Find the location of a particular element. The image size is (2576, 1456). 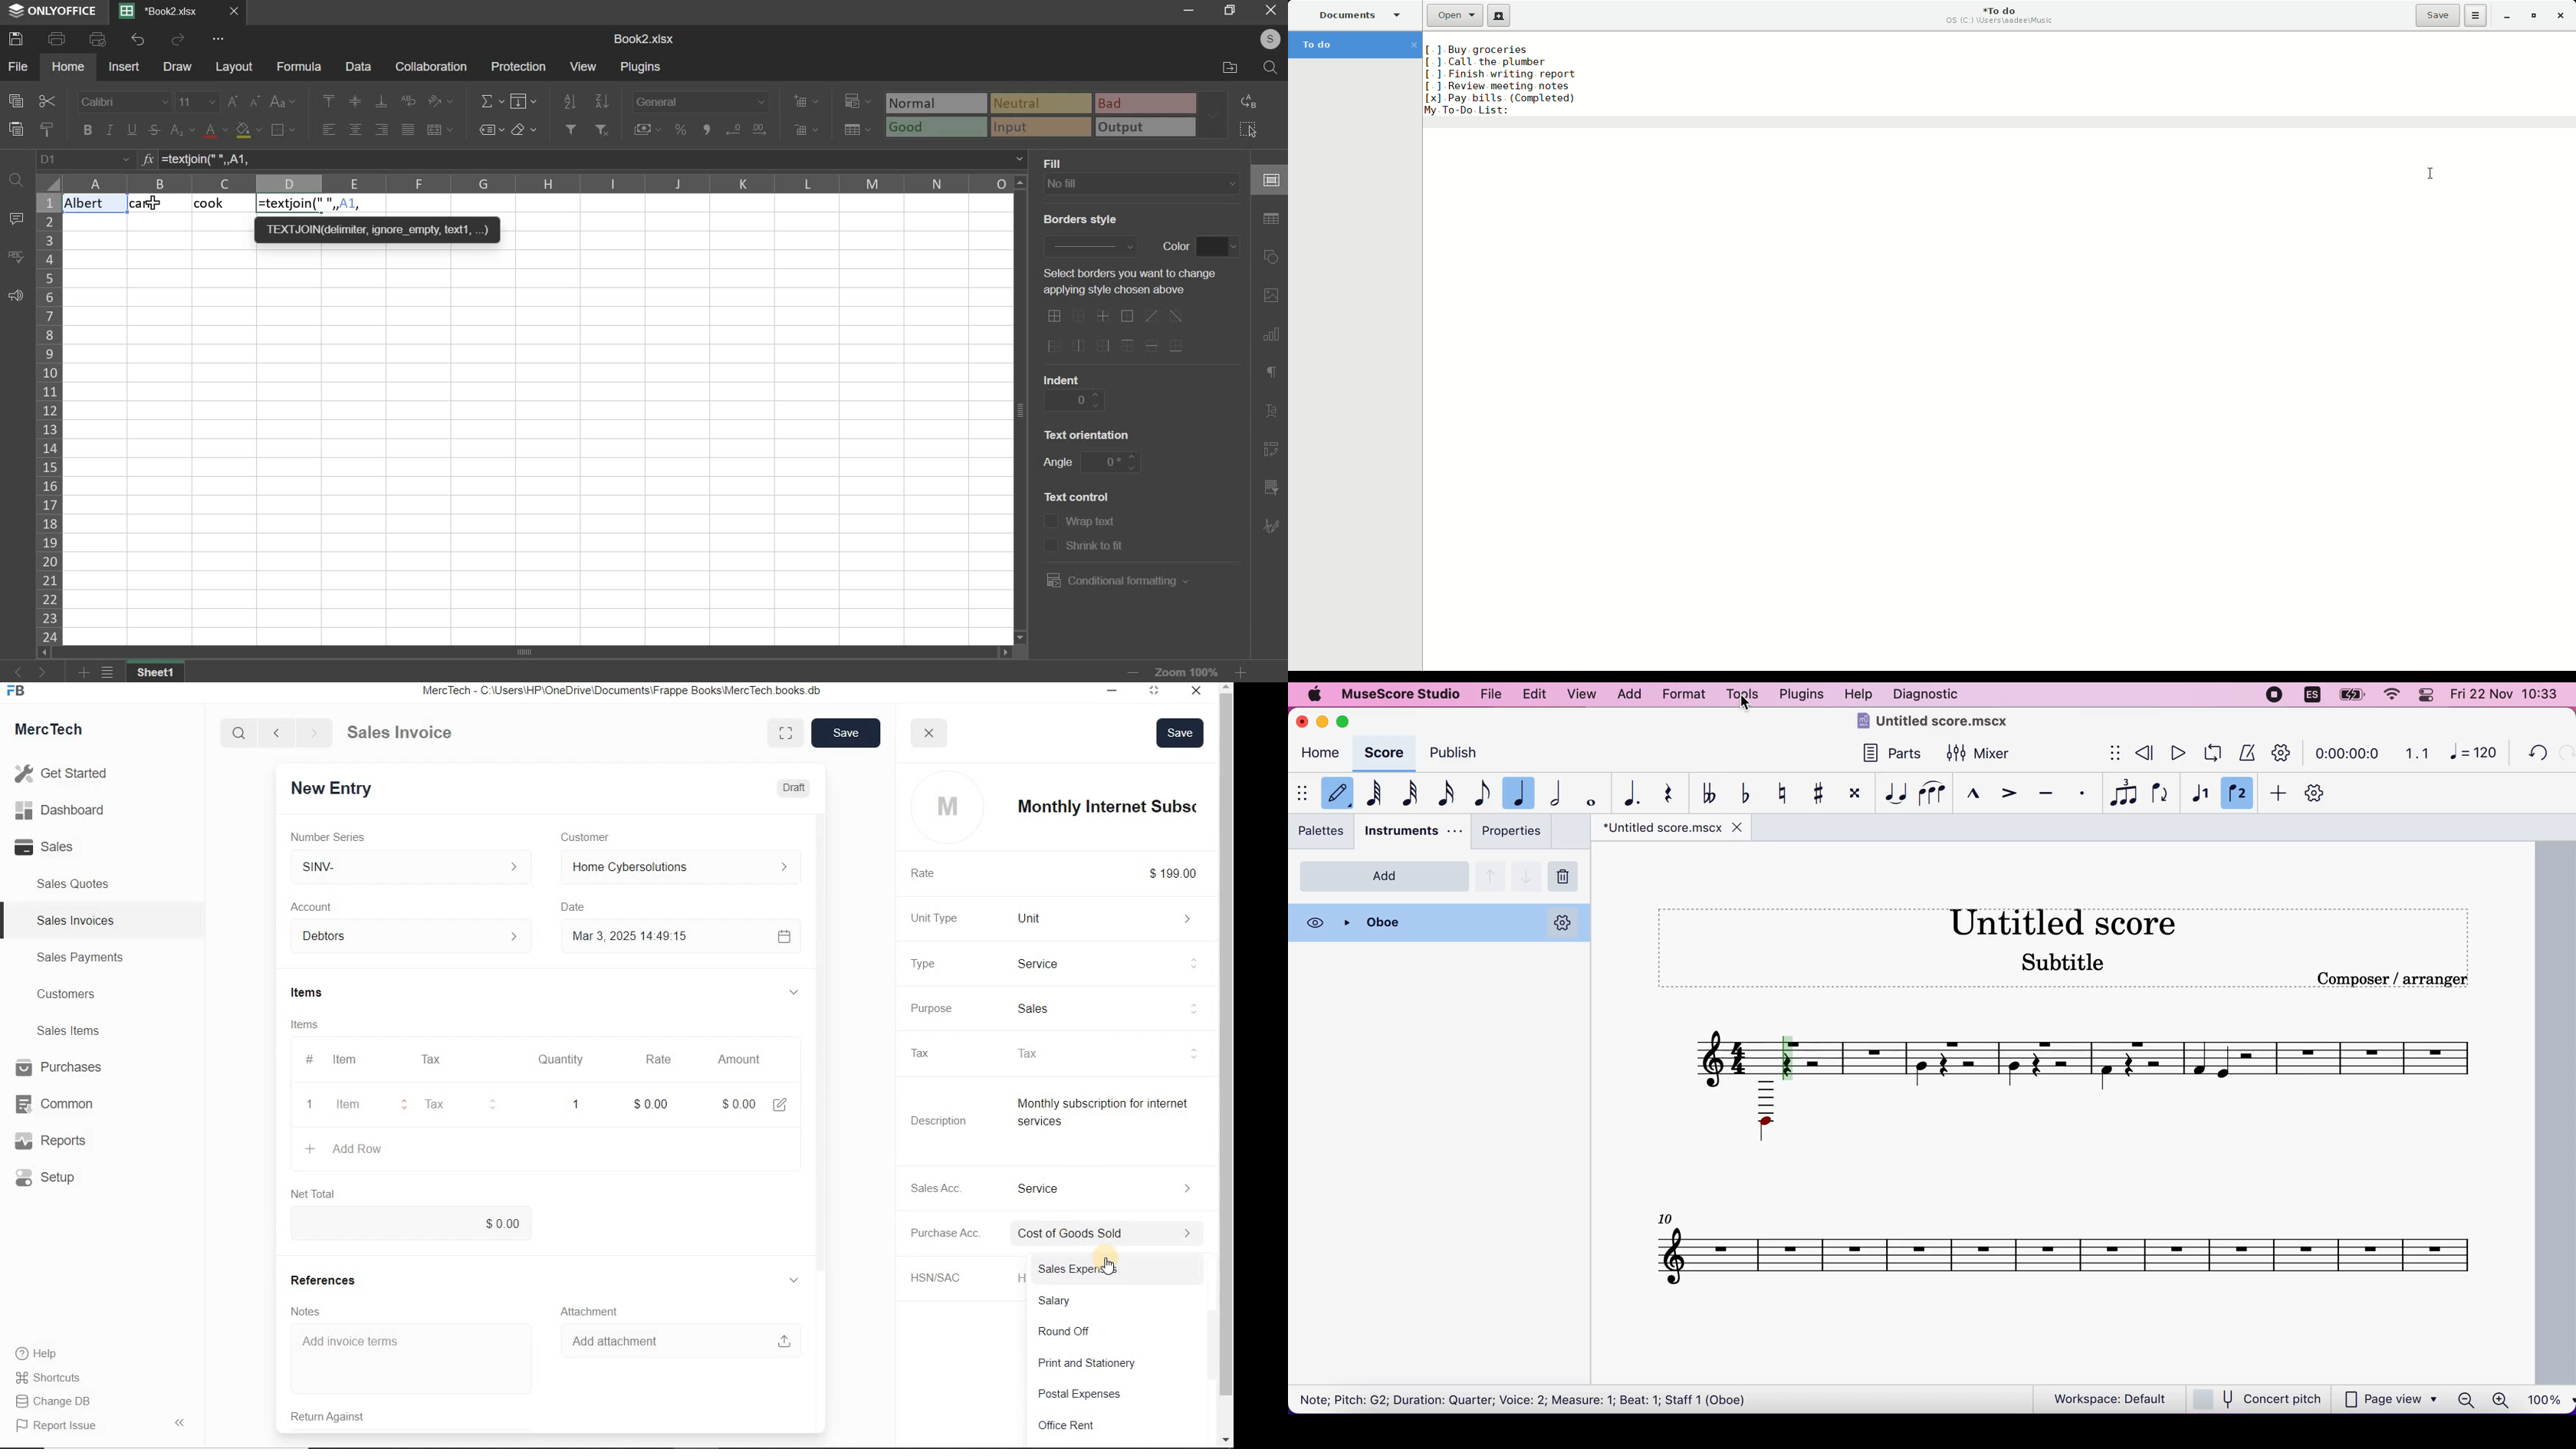

Minimize is located at coordinates (1114, 693).